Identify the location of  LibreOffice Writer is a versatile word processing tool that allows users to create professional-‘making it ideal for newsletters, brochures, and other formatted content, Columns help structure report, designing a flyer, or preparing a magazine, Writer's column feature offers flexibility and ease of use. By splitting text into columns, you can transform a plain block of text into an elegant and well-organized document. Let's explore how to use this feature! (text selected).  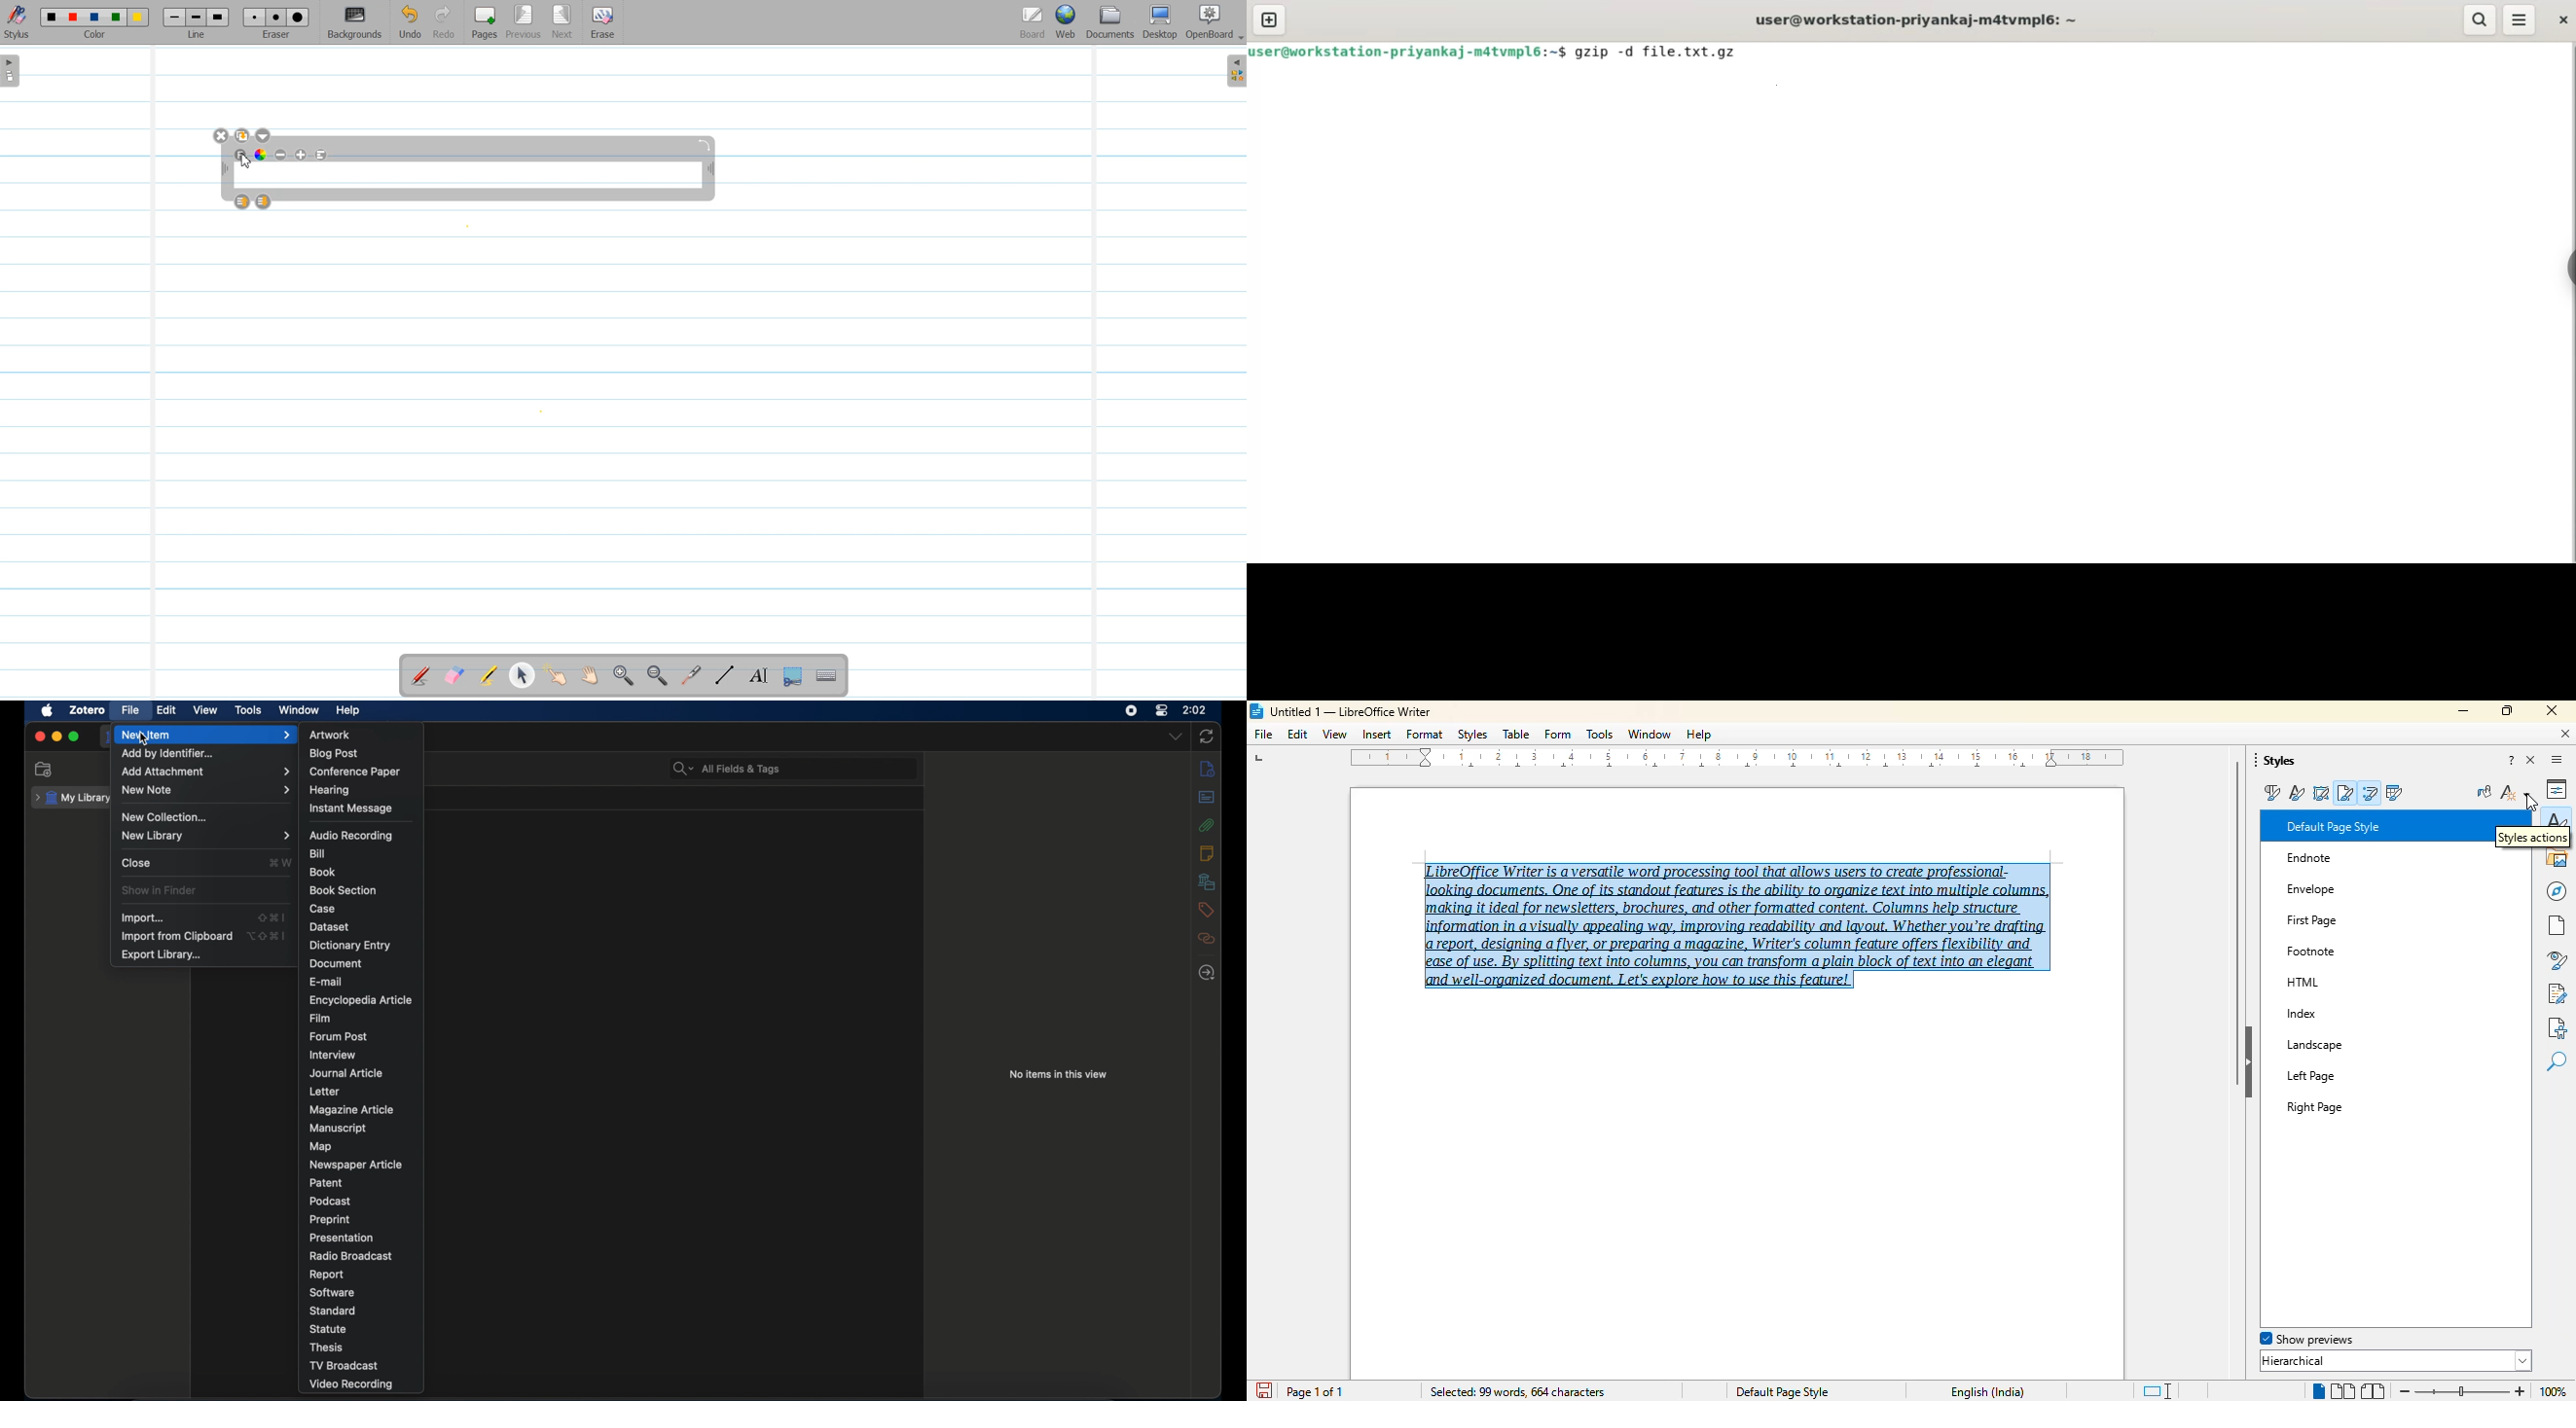
(1736, 919).